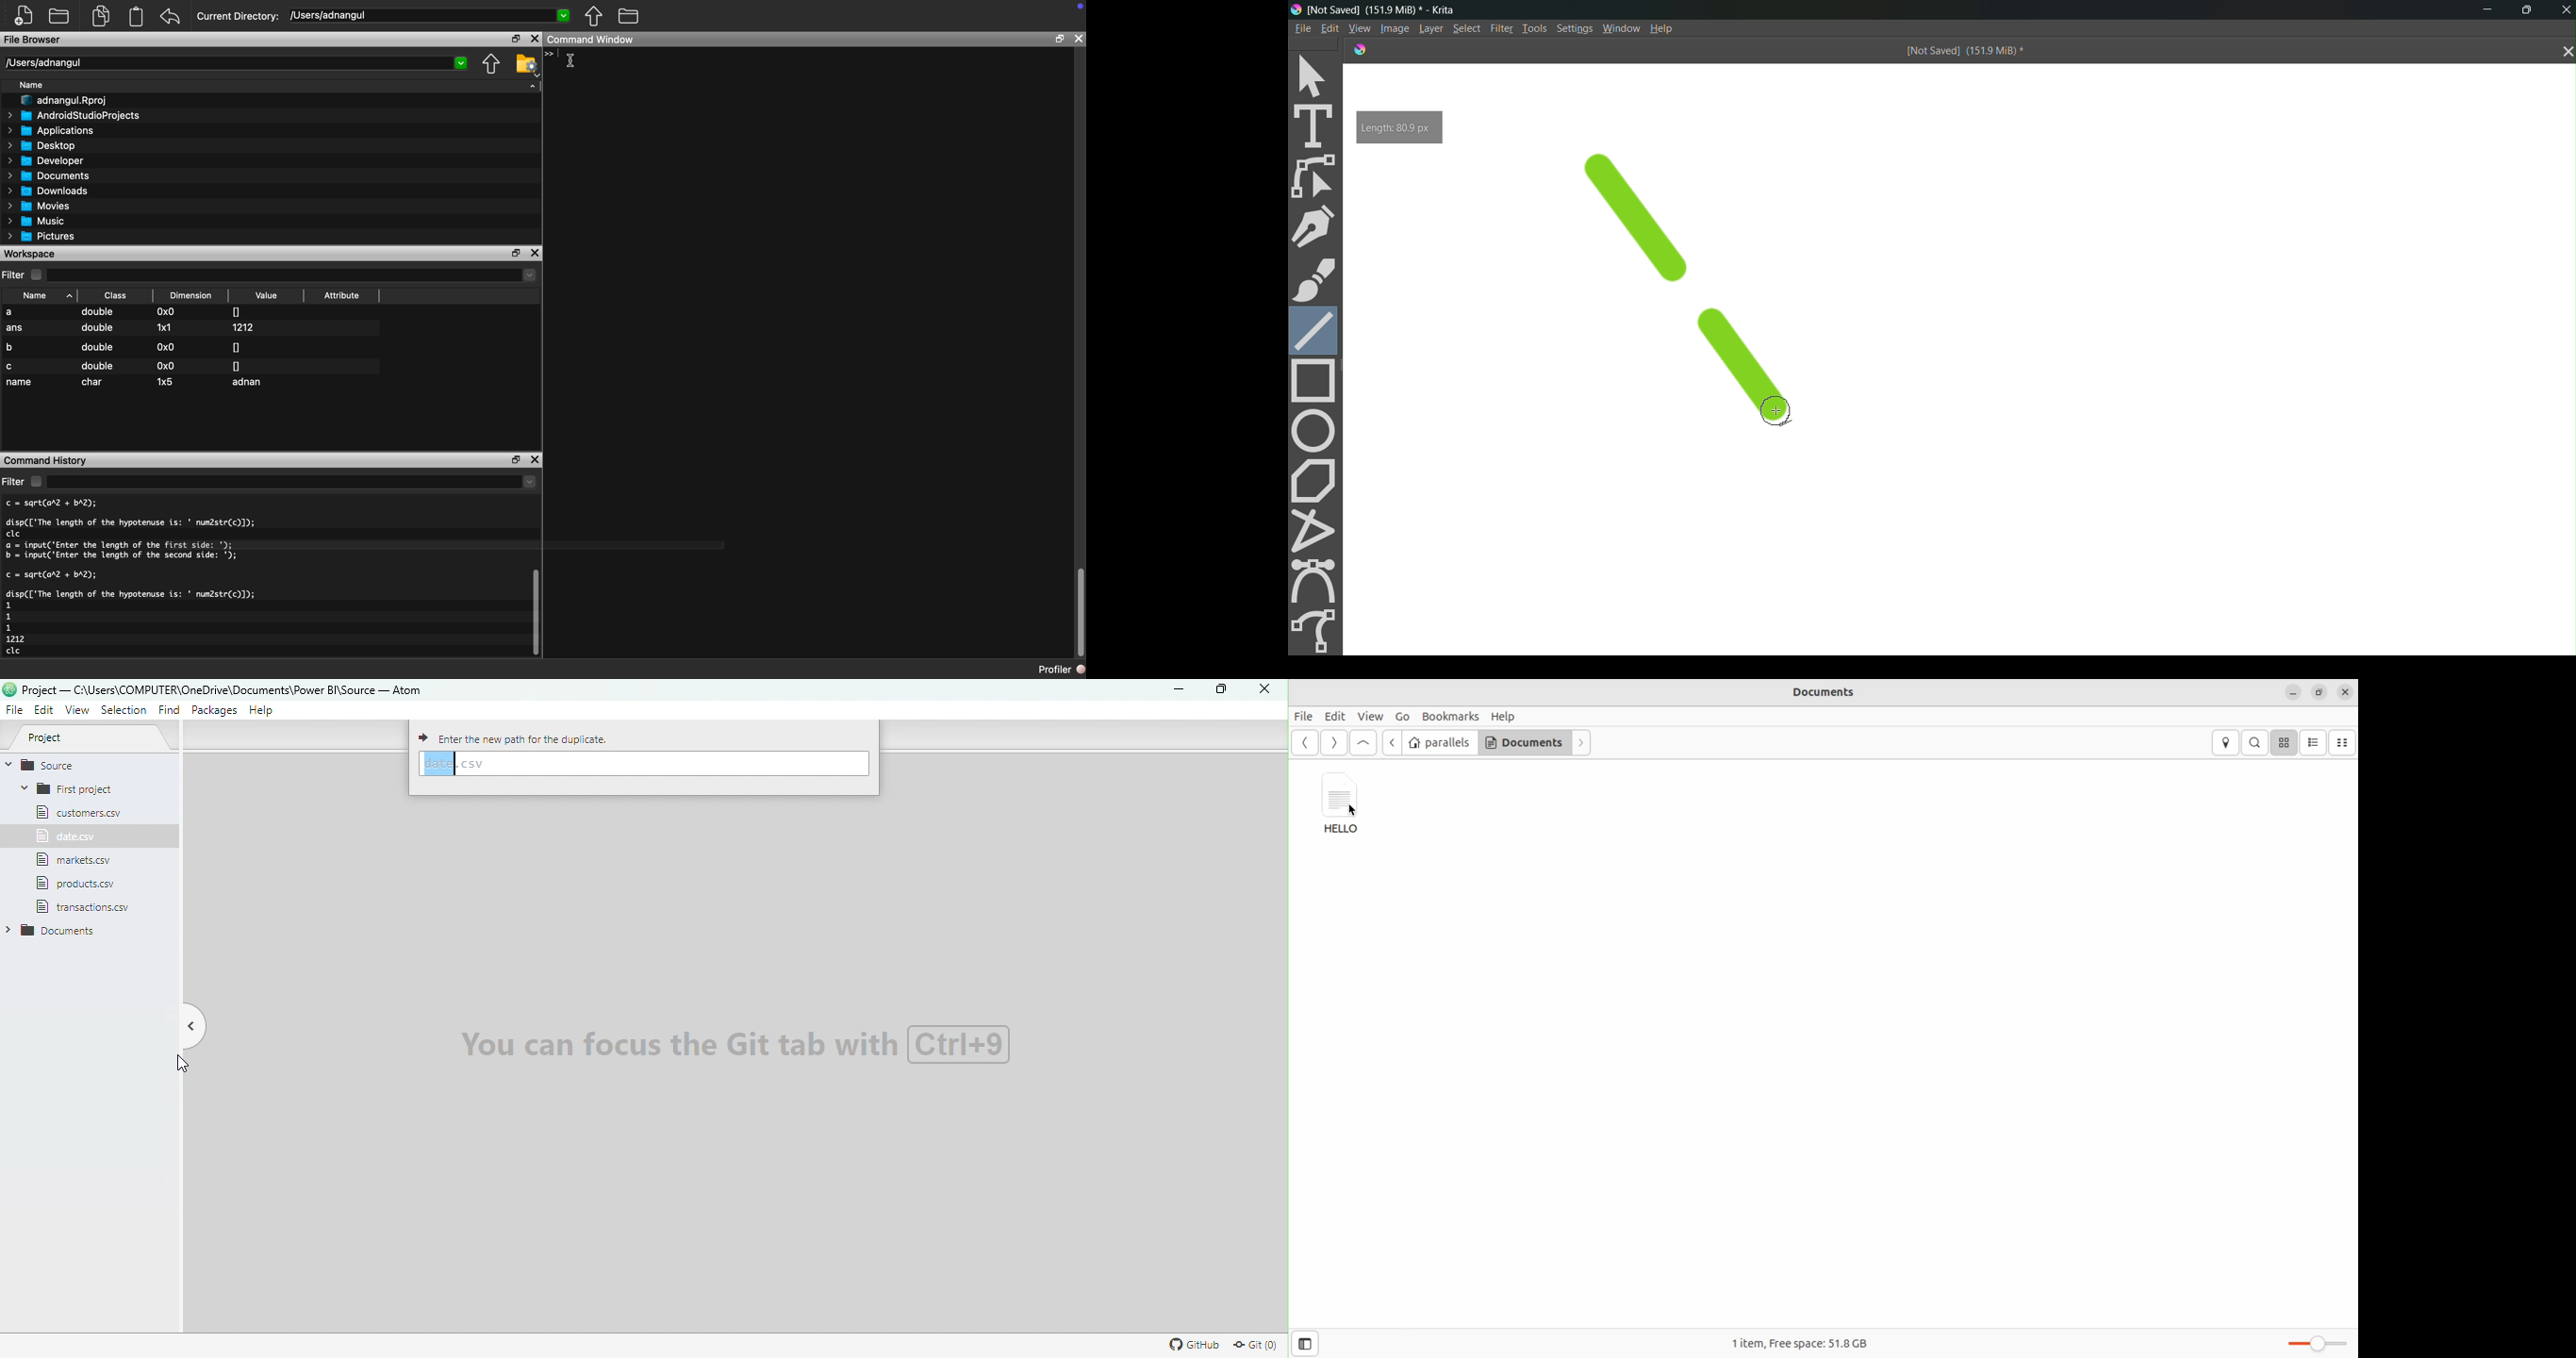  Describe the element at coordinates (1621, 28) in the screenshot. I see `Window` at that location.